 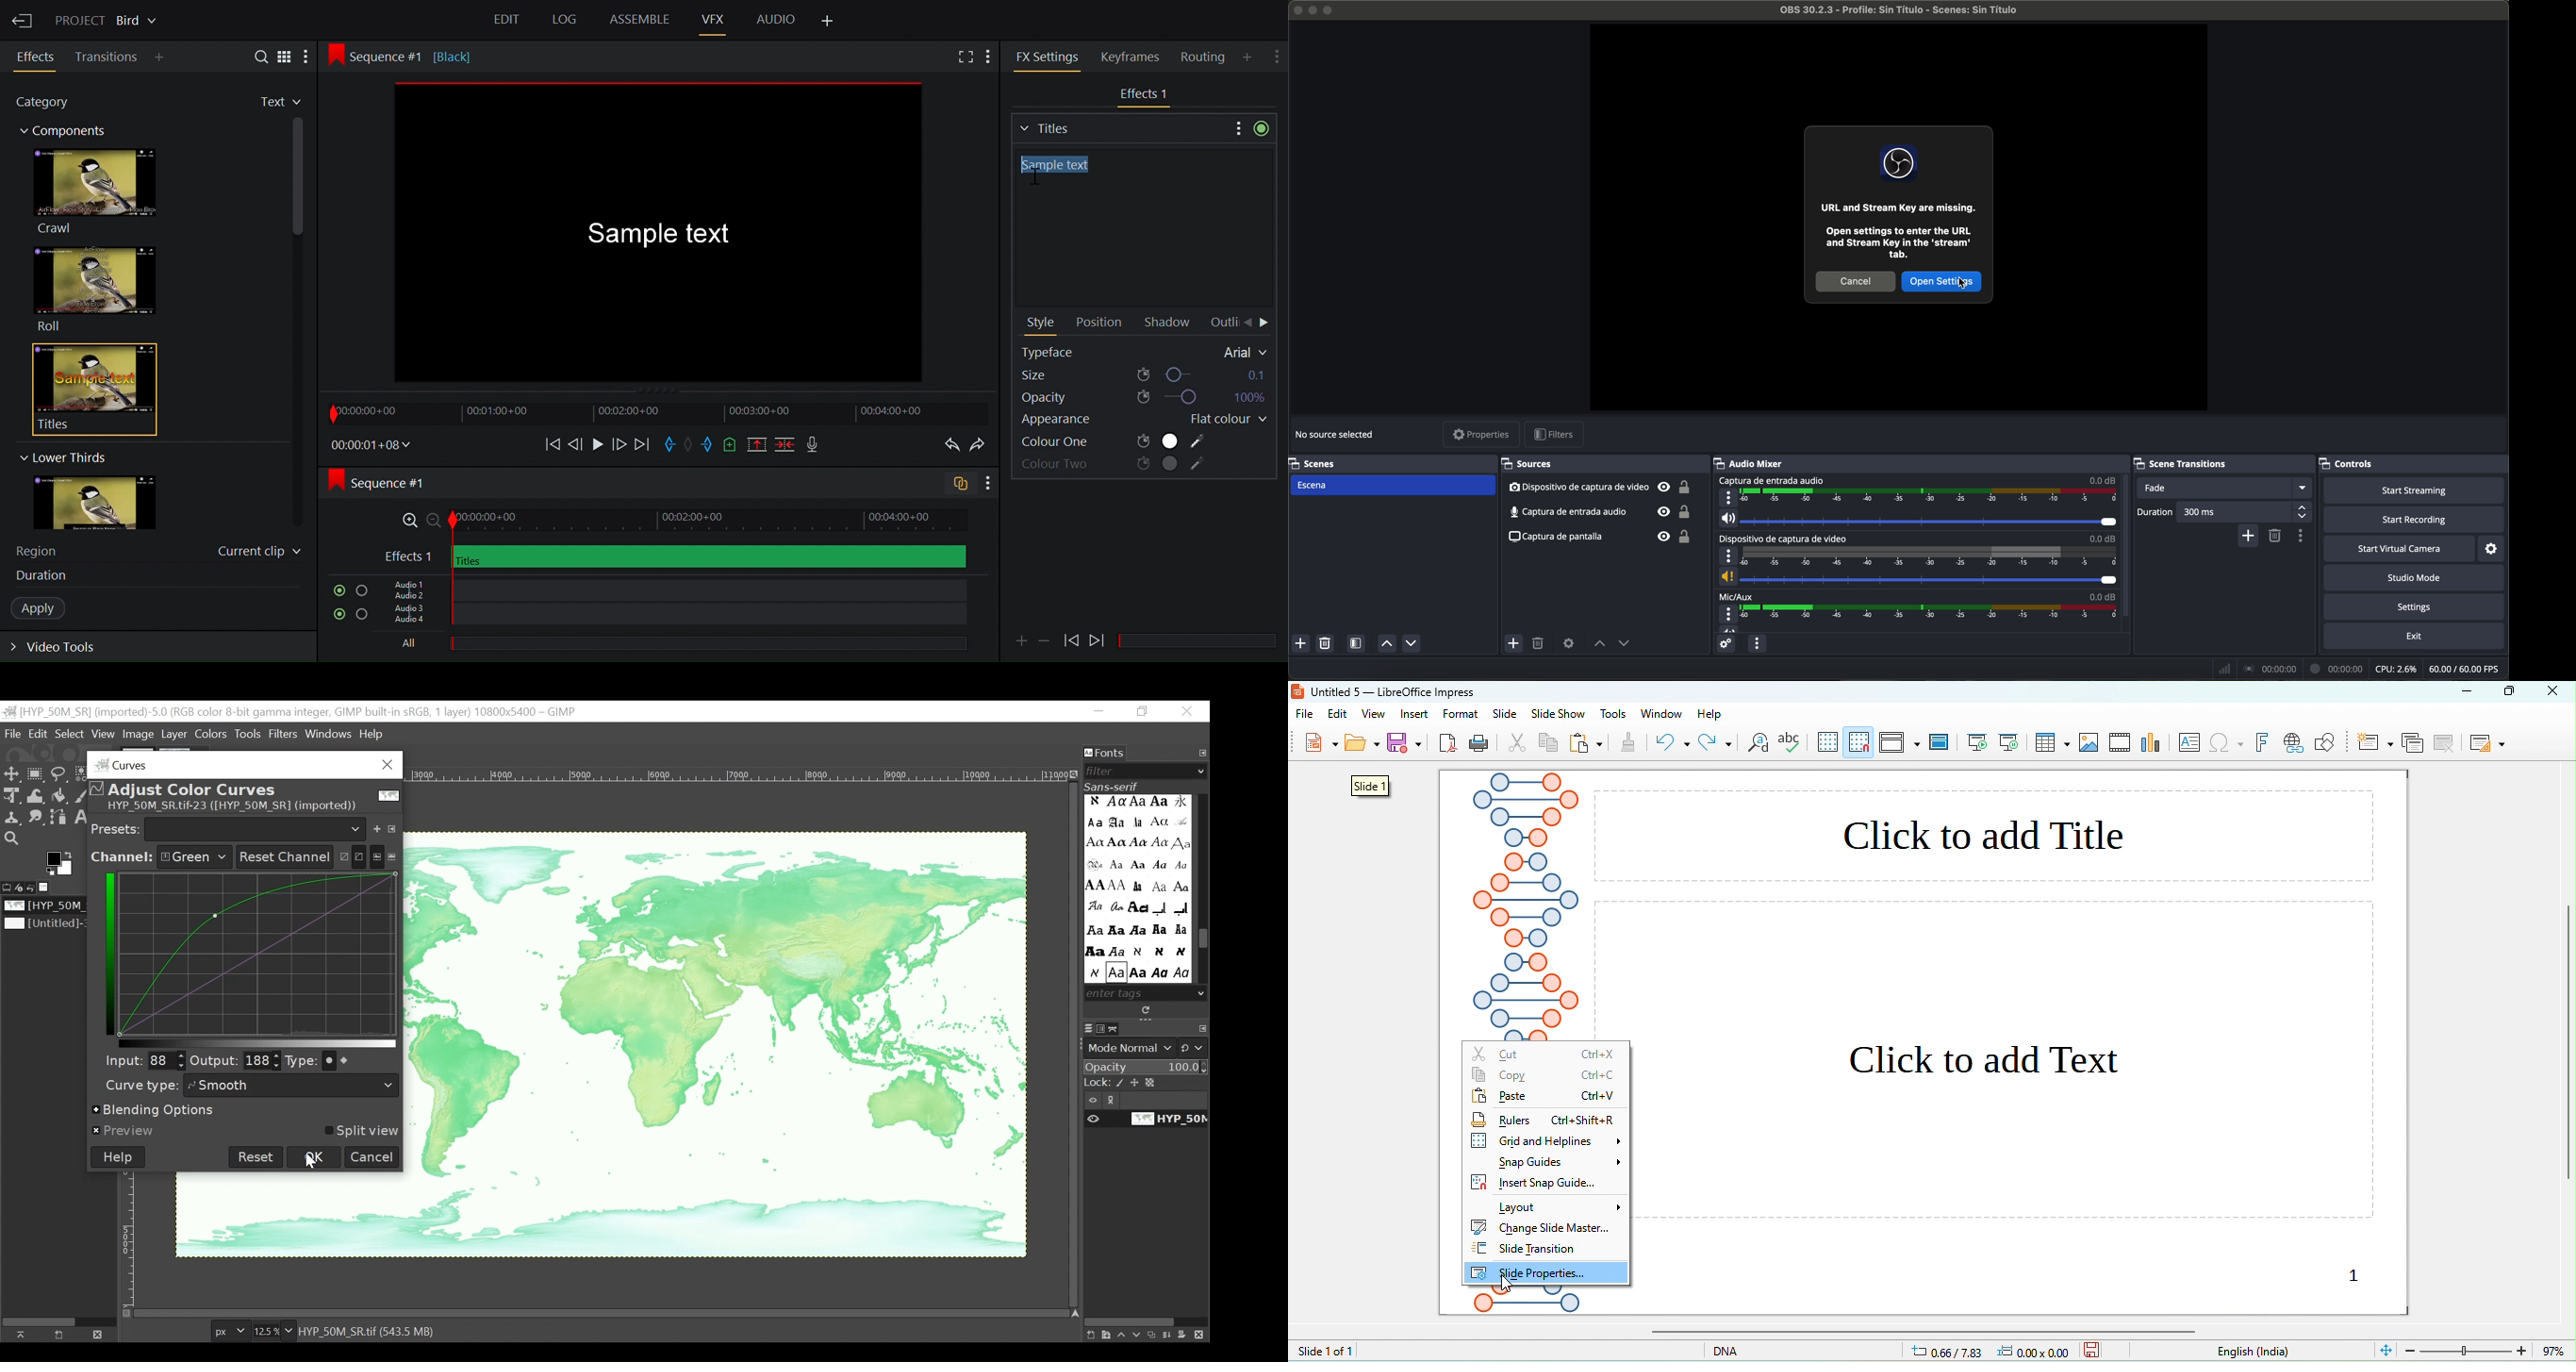 I want to click on Attachment, so click(x=1021, y=642).